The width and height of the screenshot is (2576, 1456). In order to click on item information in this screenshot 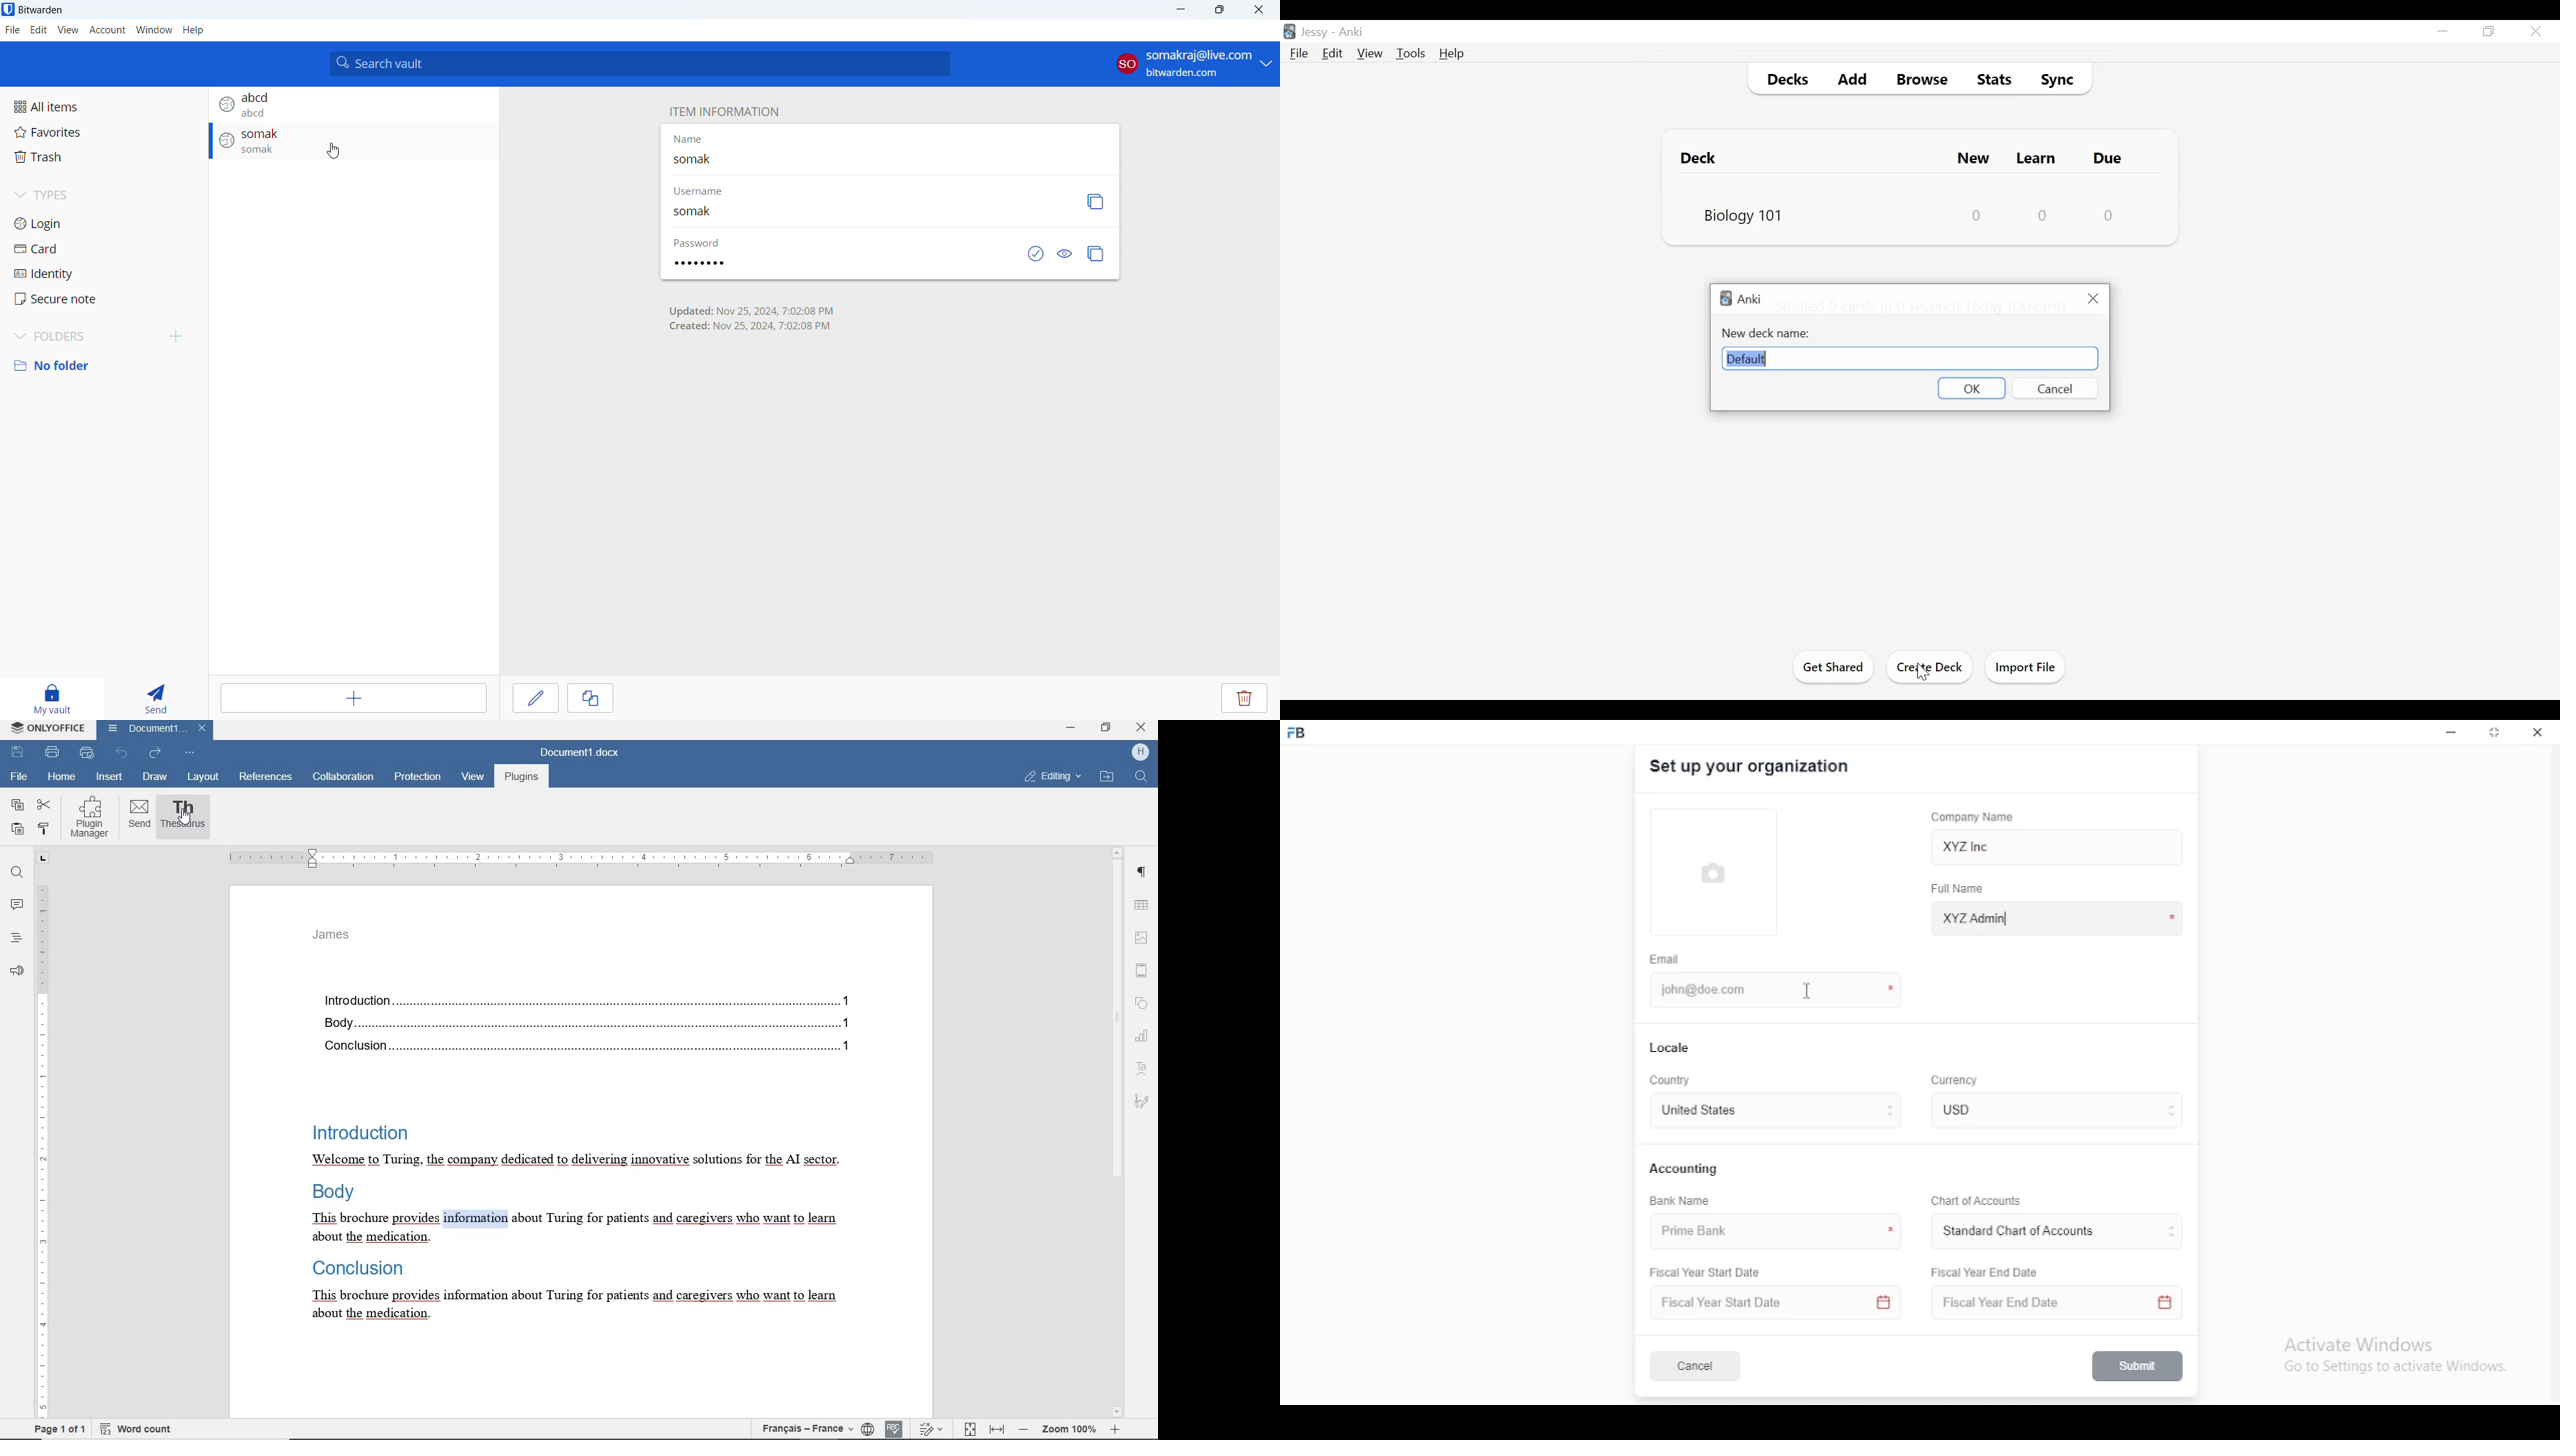, I will do `click(723, 113)`.